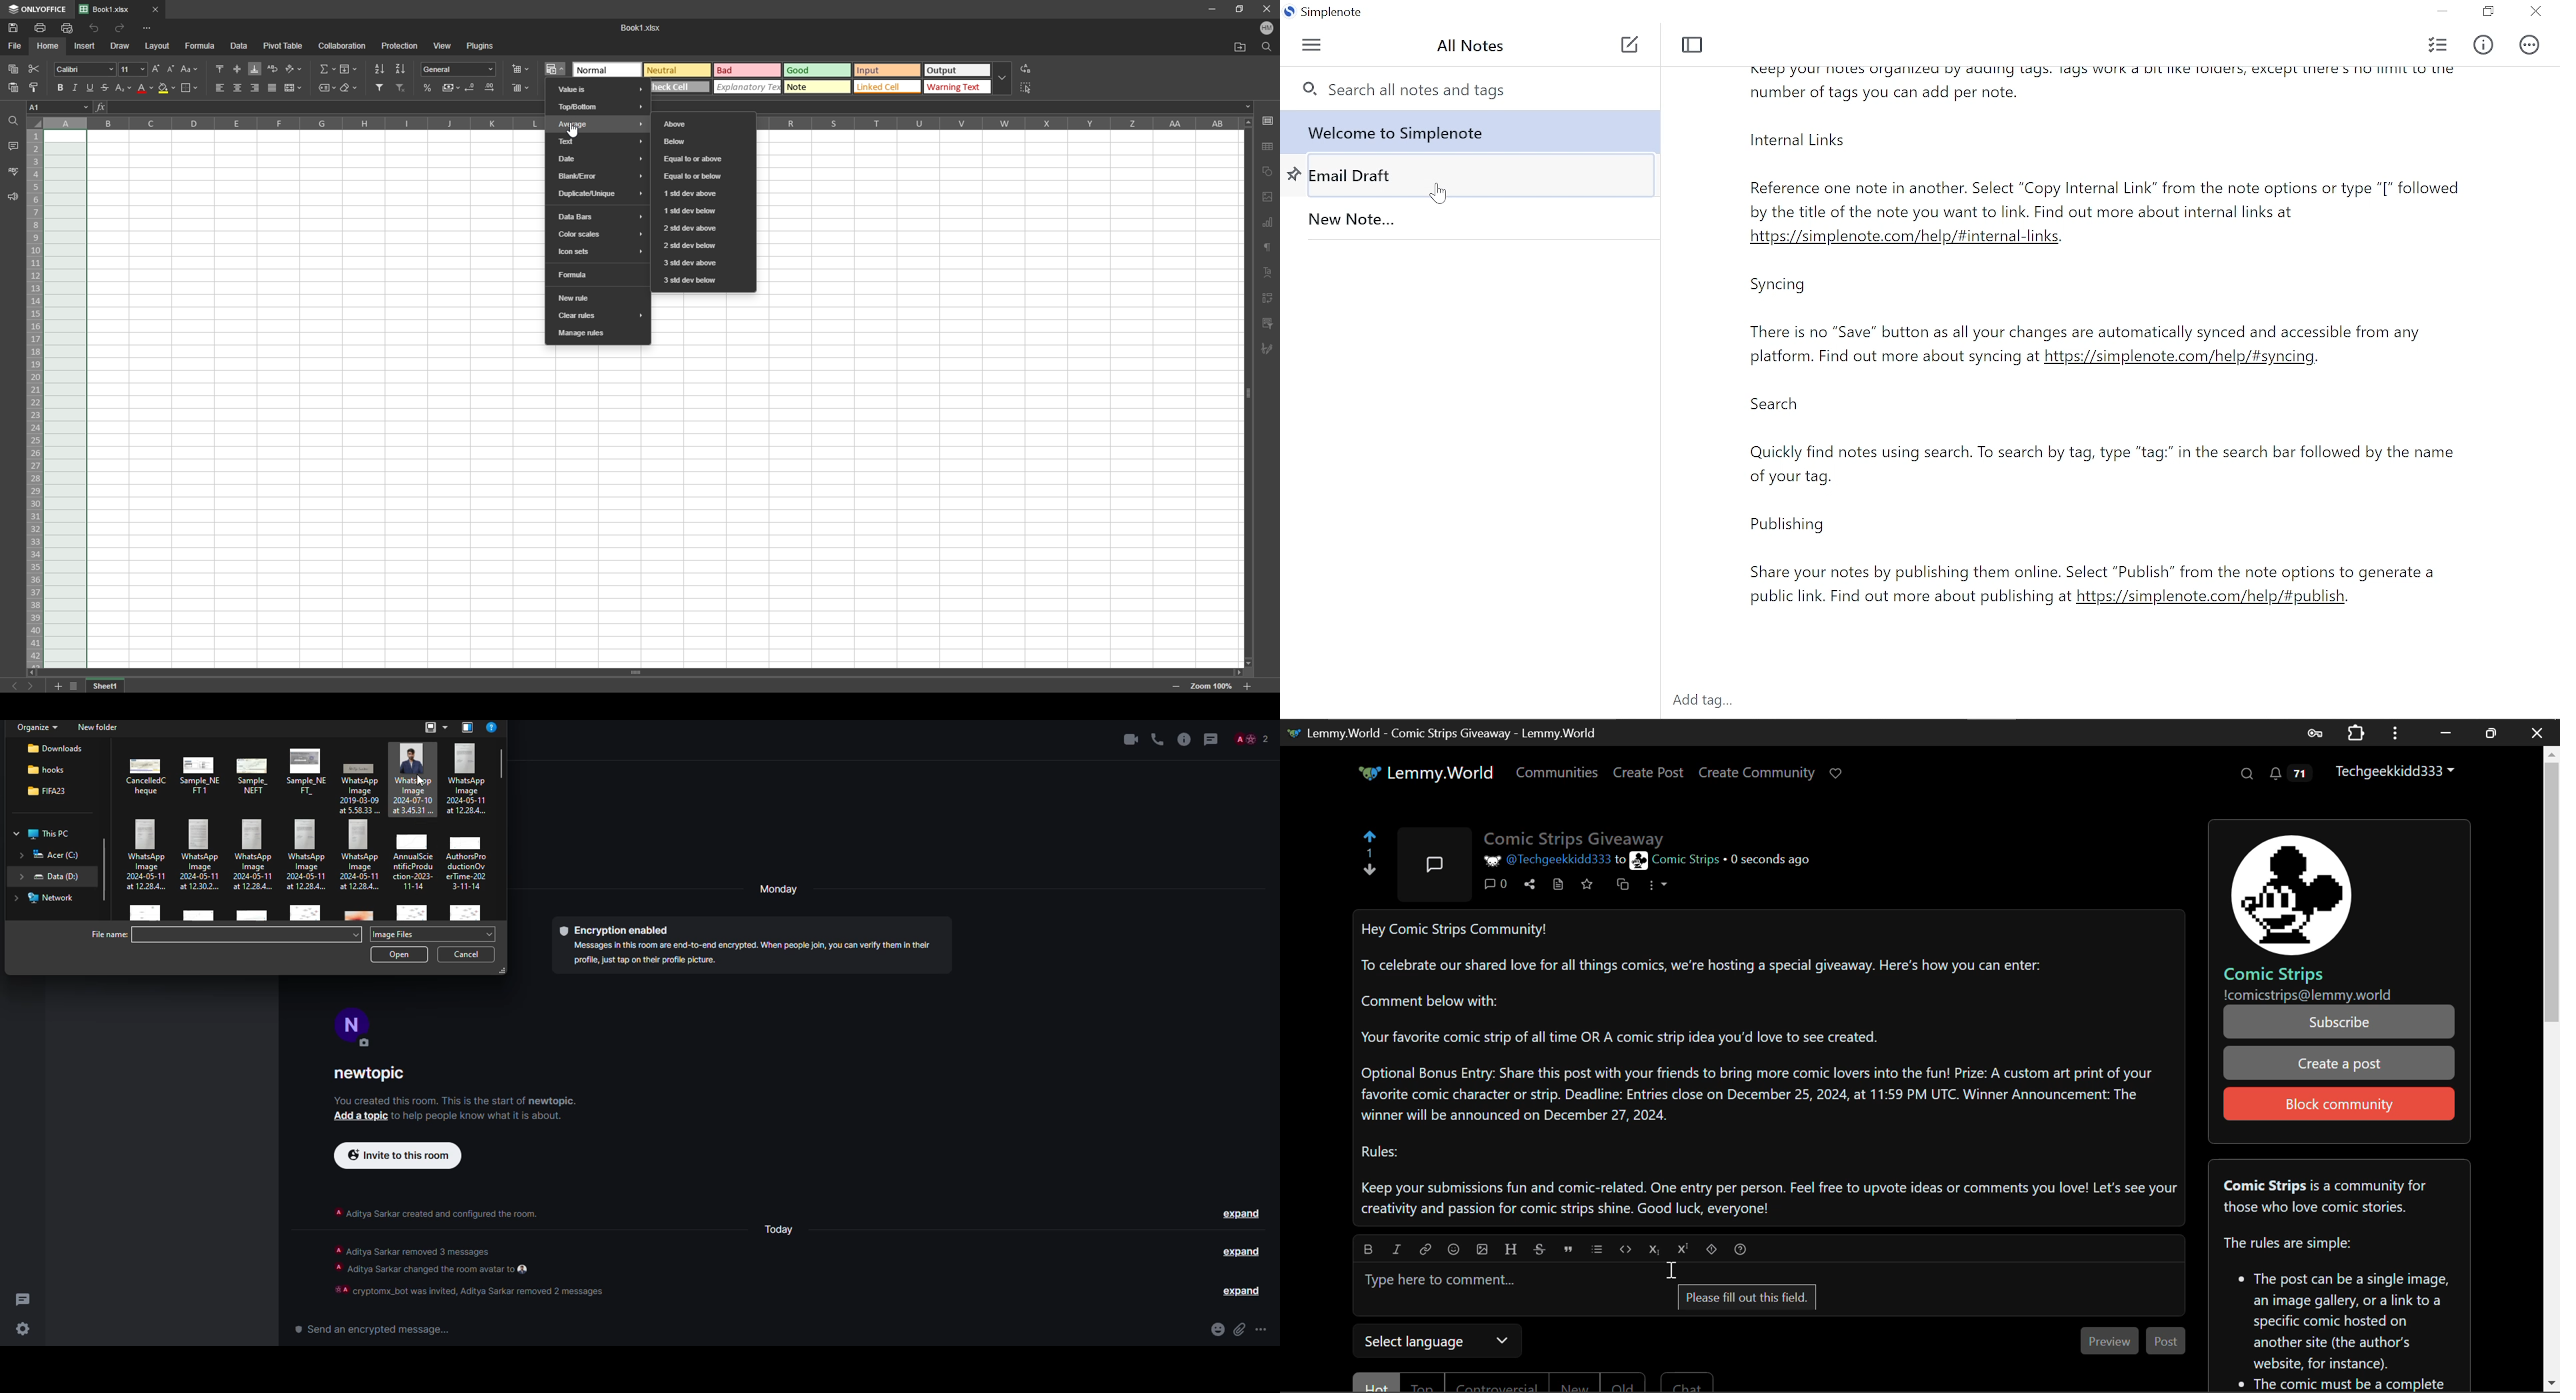 This screenshot has width=2576, height=1400. What do you see at coordinates (489, 87) in the screenshot?
I see `increase decimal` at bounding box center [489, 87].